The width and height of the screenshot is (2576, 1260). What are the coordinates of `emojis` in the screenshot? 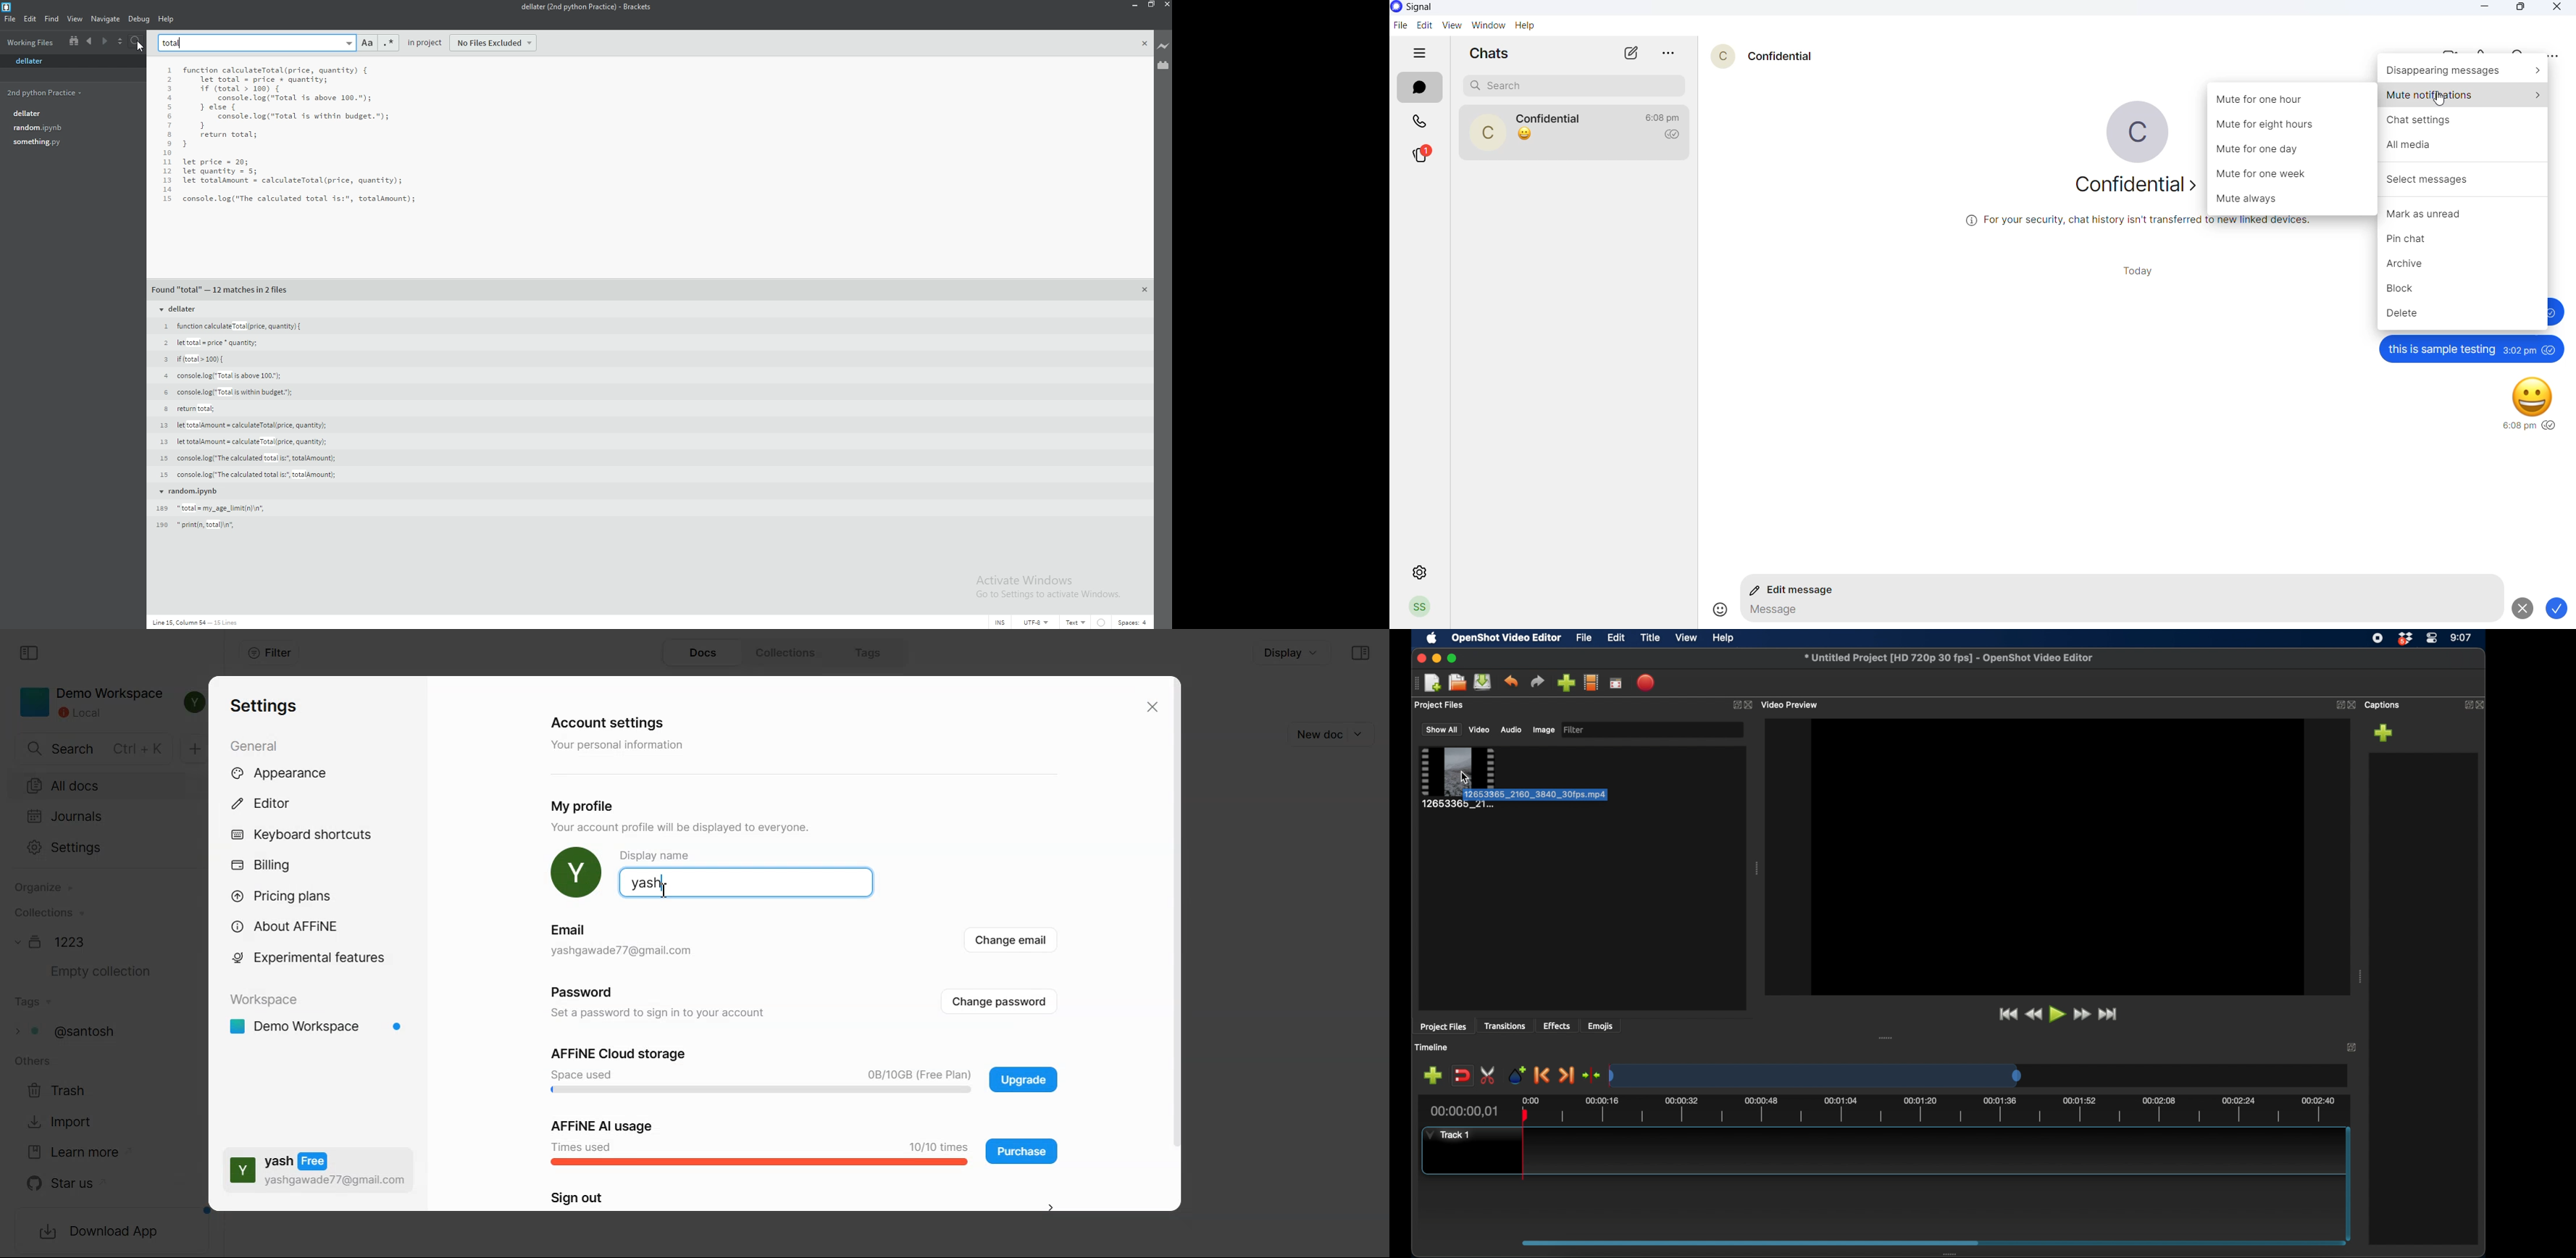 It's located at (1716, 609).